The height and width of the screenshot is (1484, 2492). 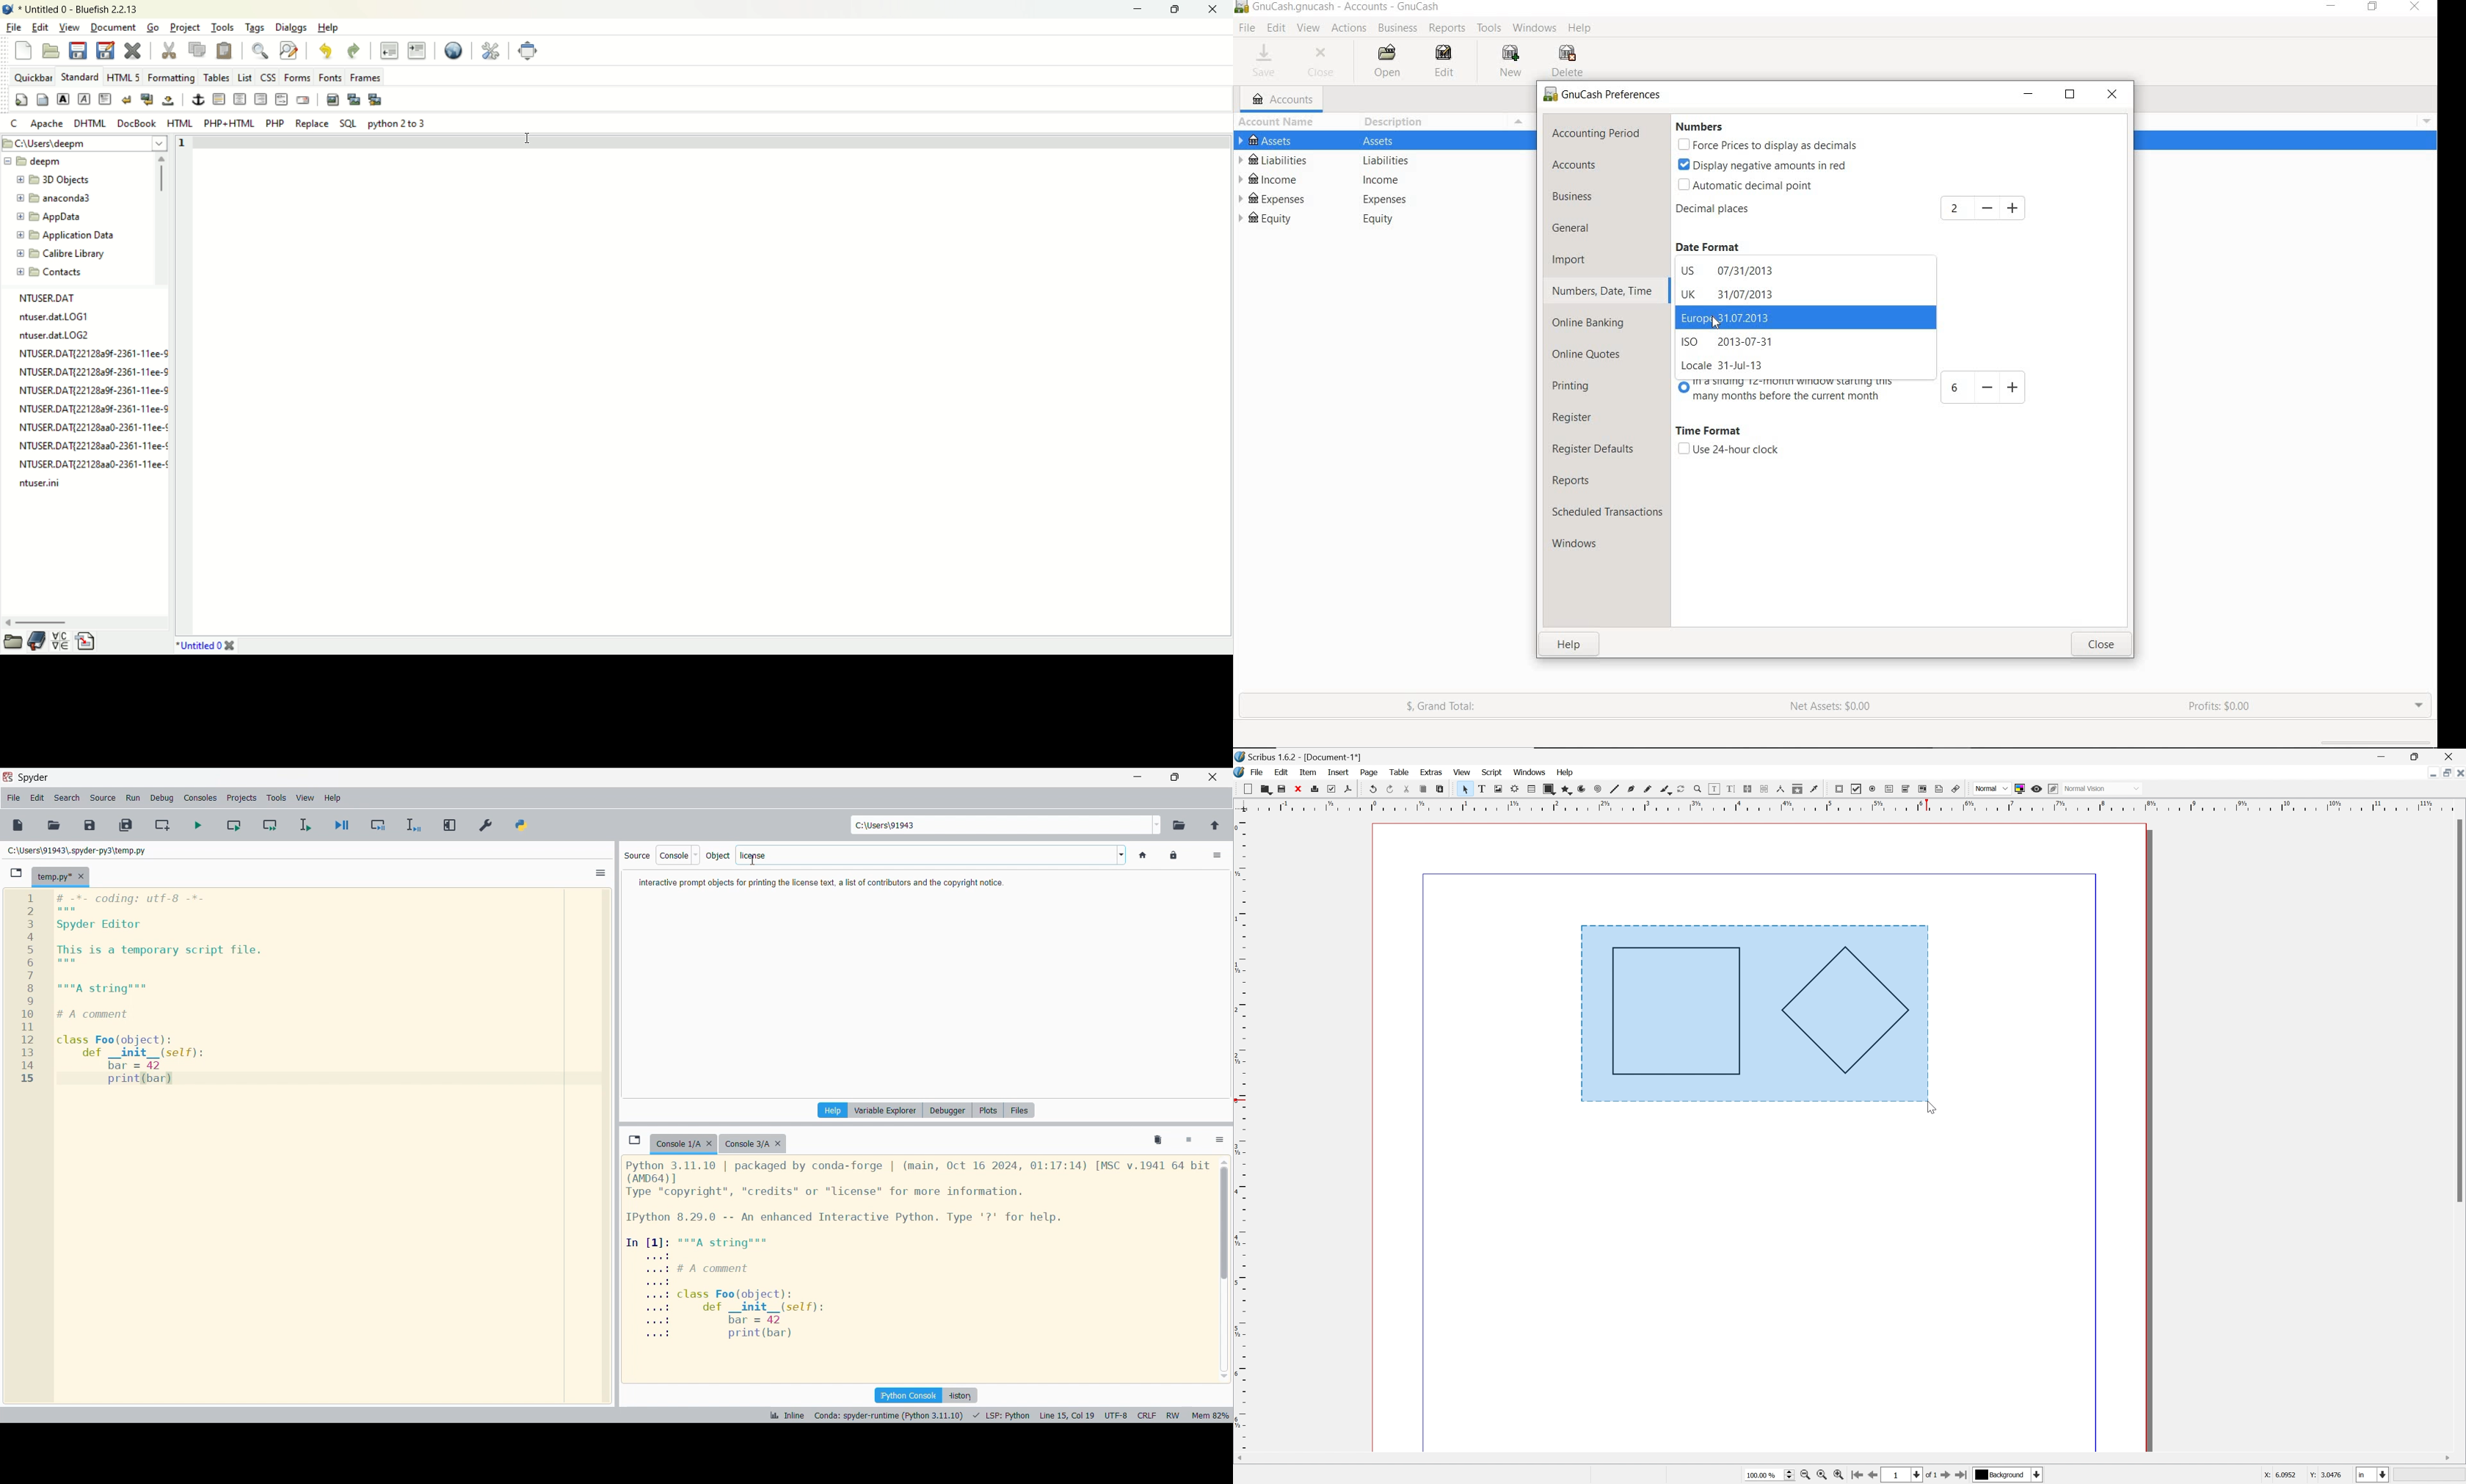 I want to click on Normal, so click(x=1992, y=789).